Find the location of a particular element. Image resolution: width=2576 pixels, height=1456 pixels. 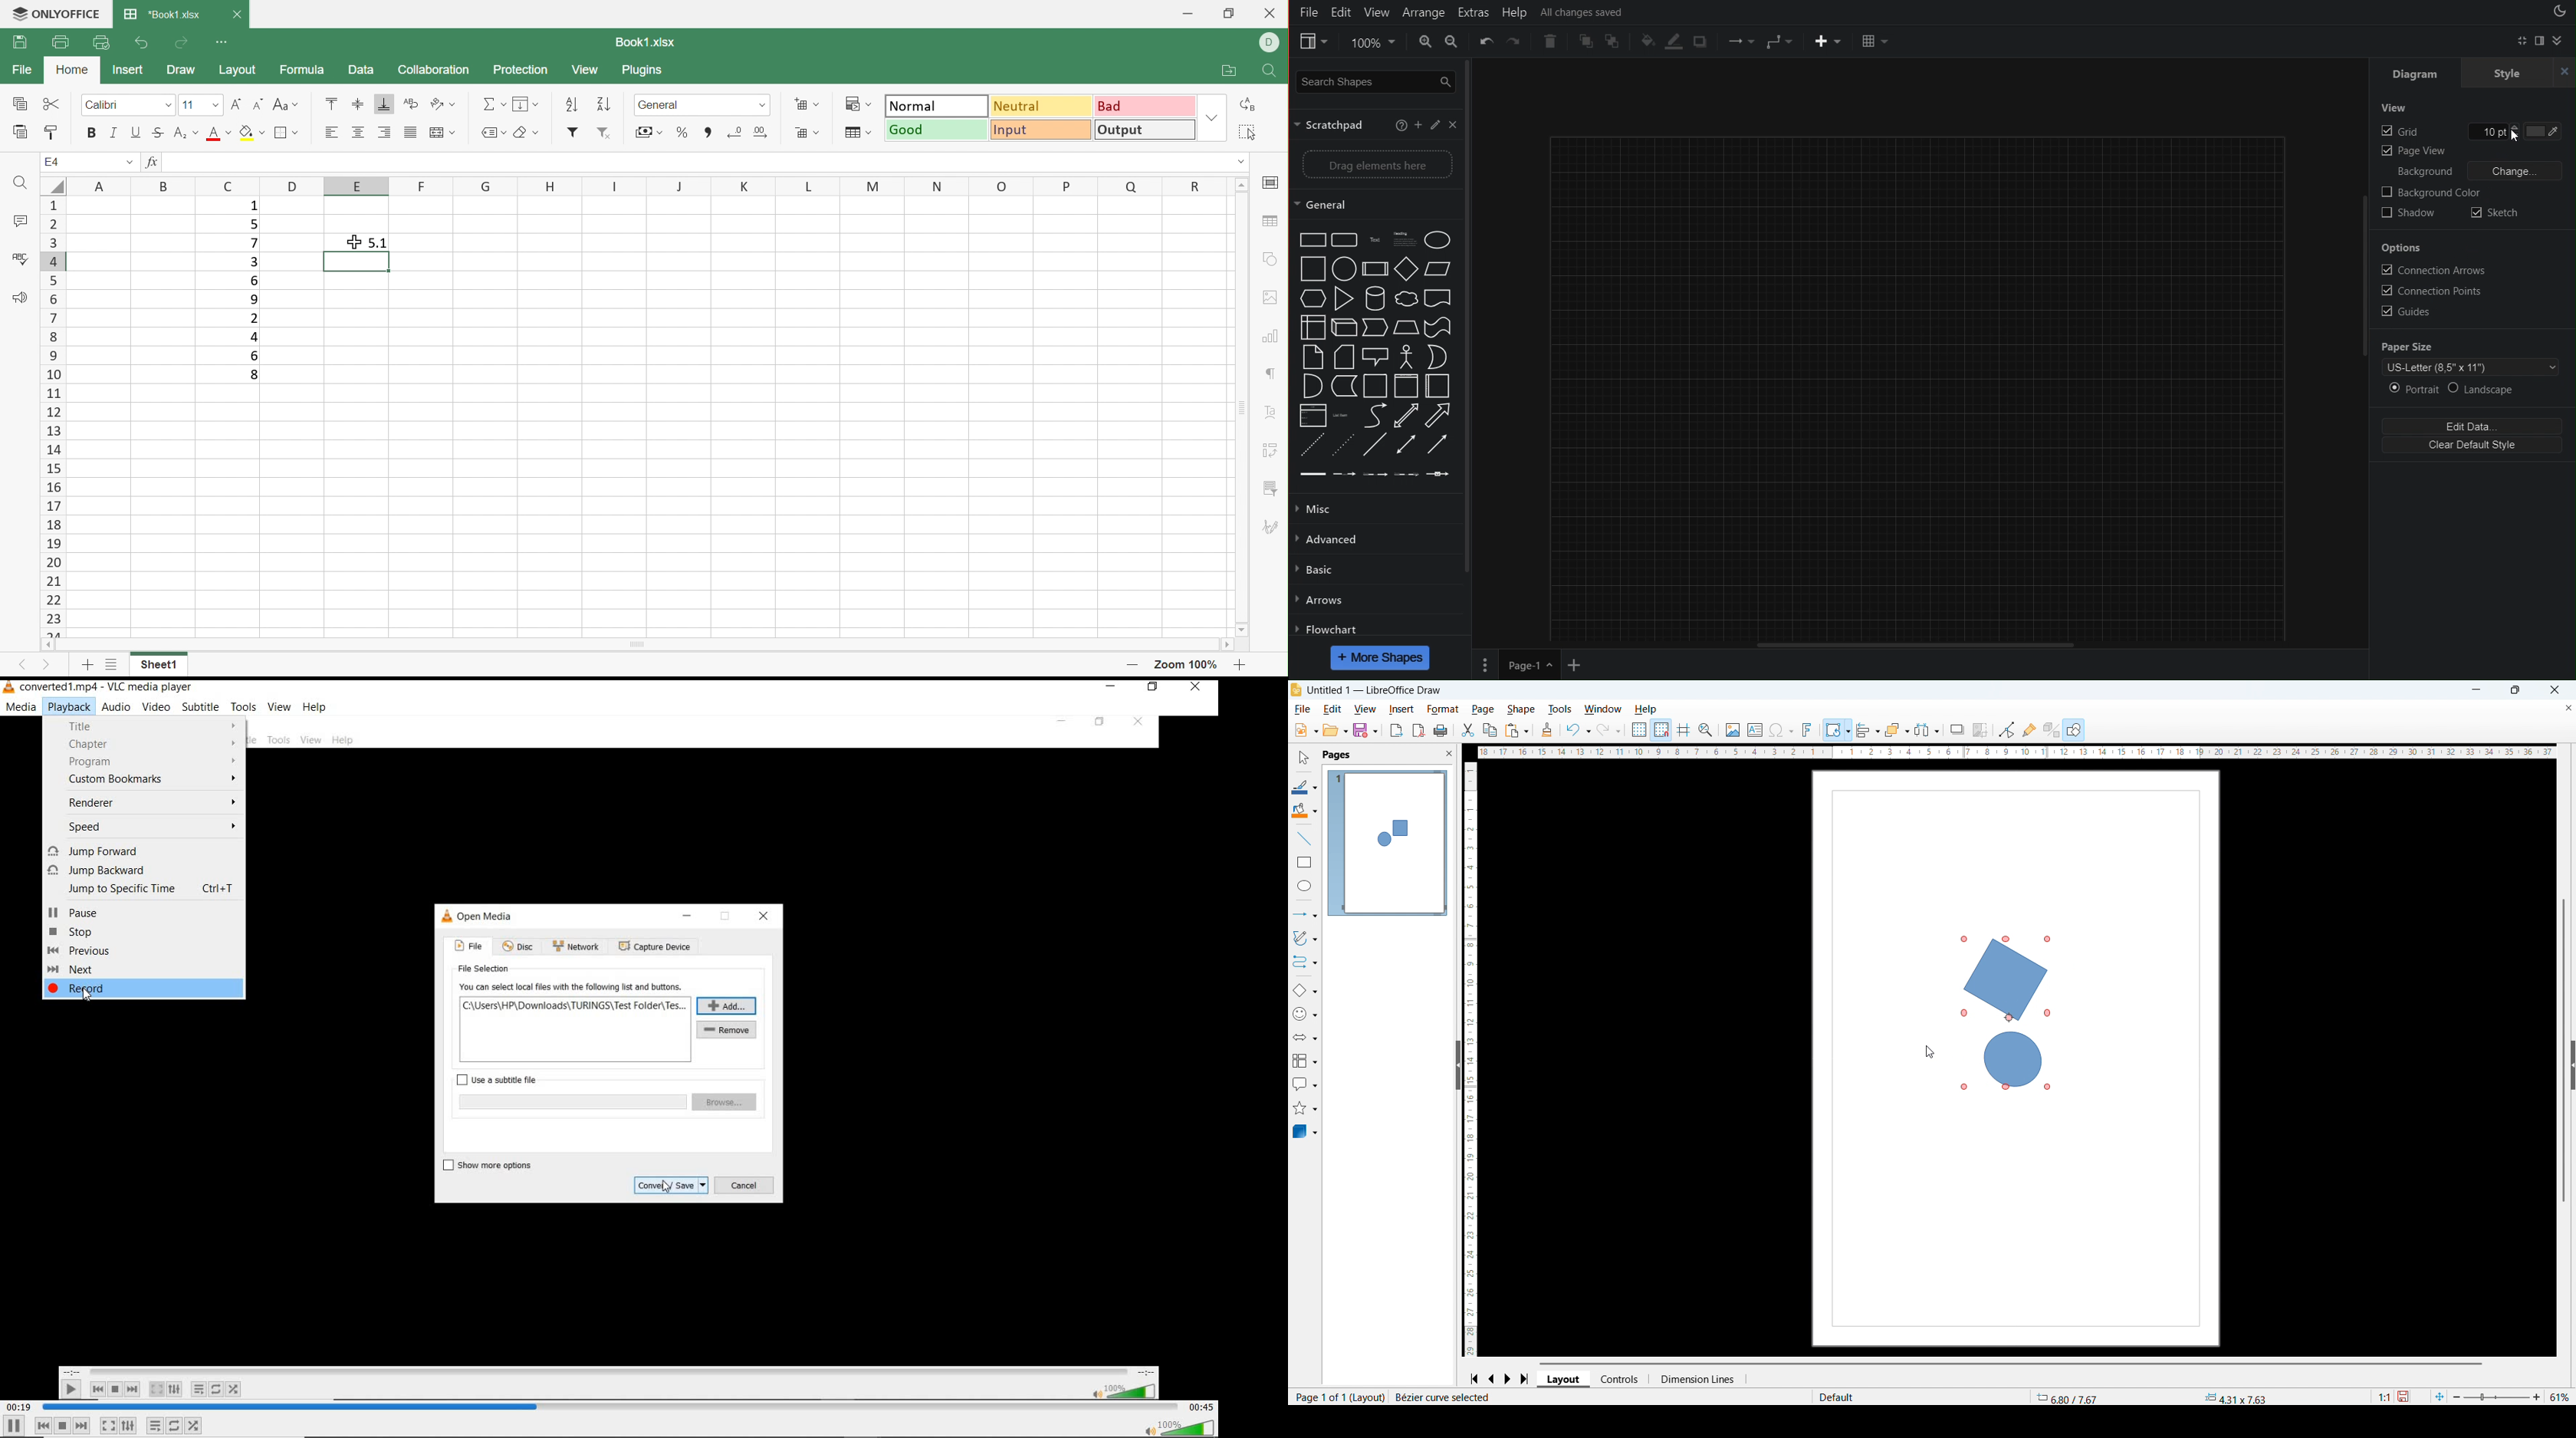

Drop Down is located at coordinates (762, 105).